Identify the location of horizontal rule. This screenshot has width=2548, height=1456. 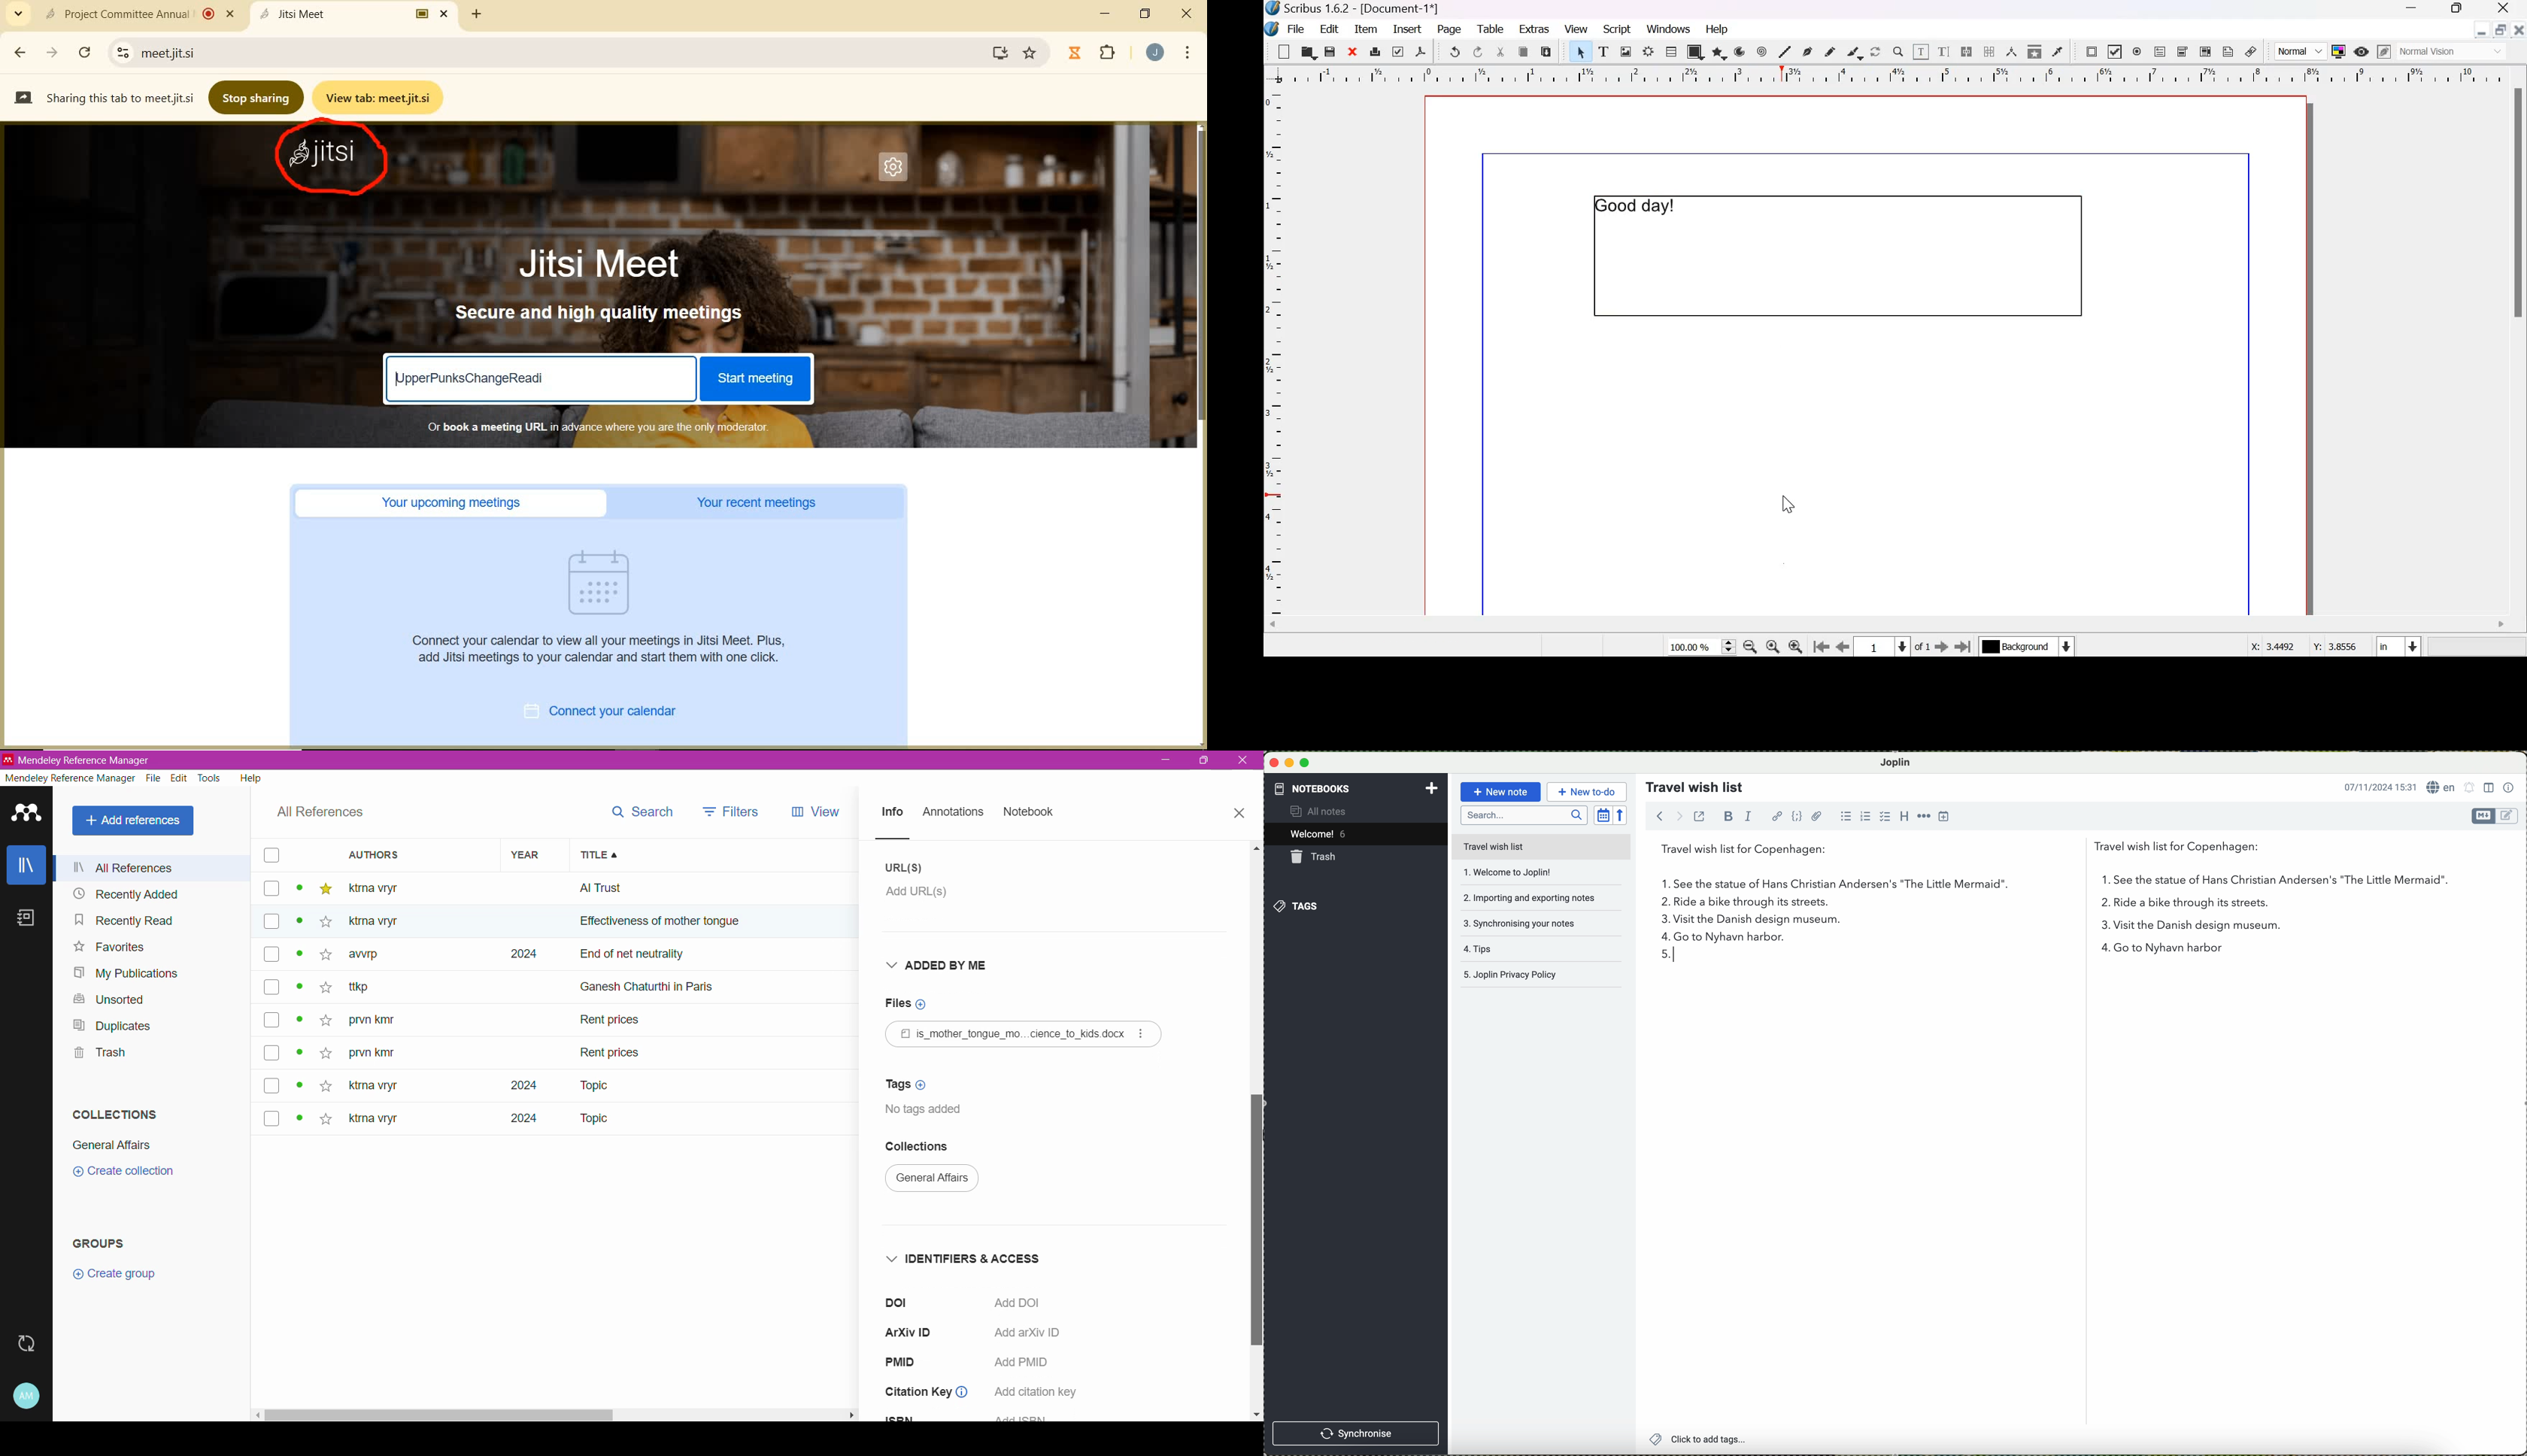
(1922, 816).